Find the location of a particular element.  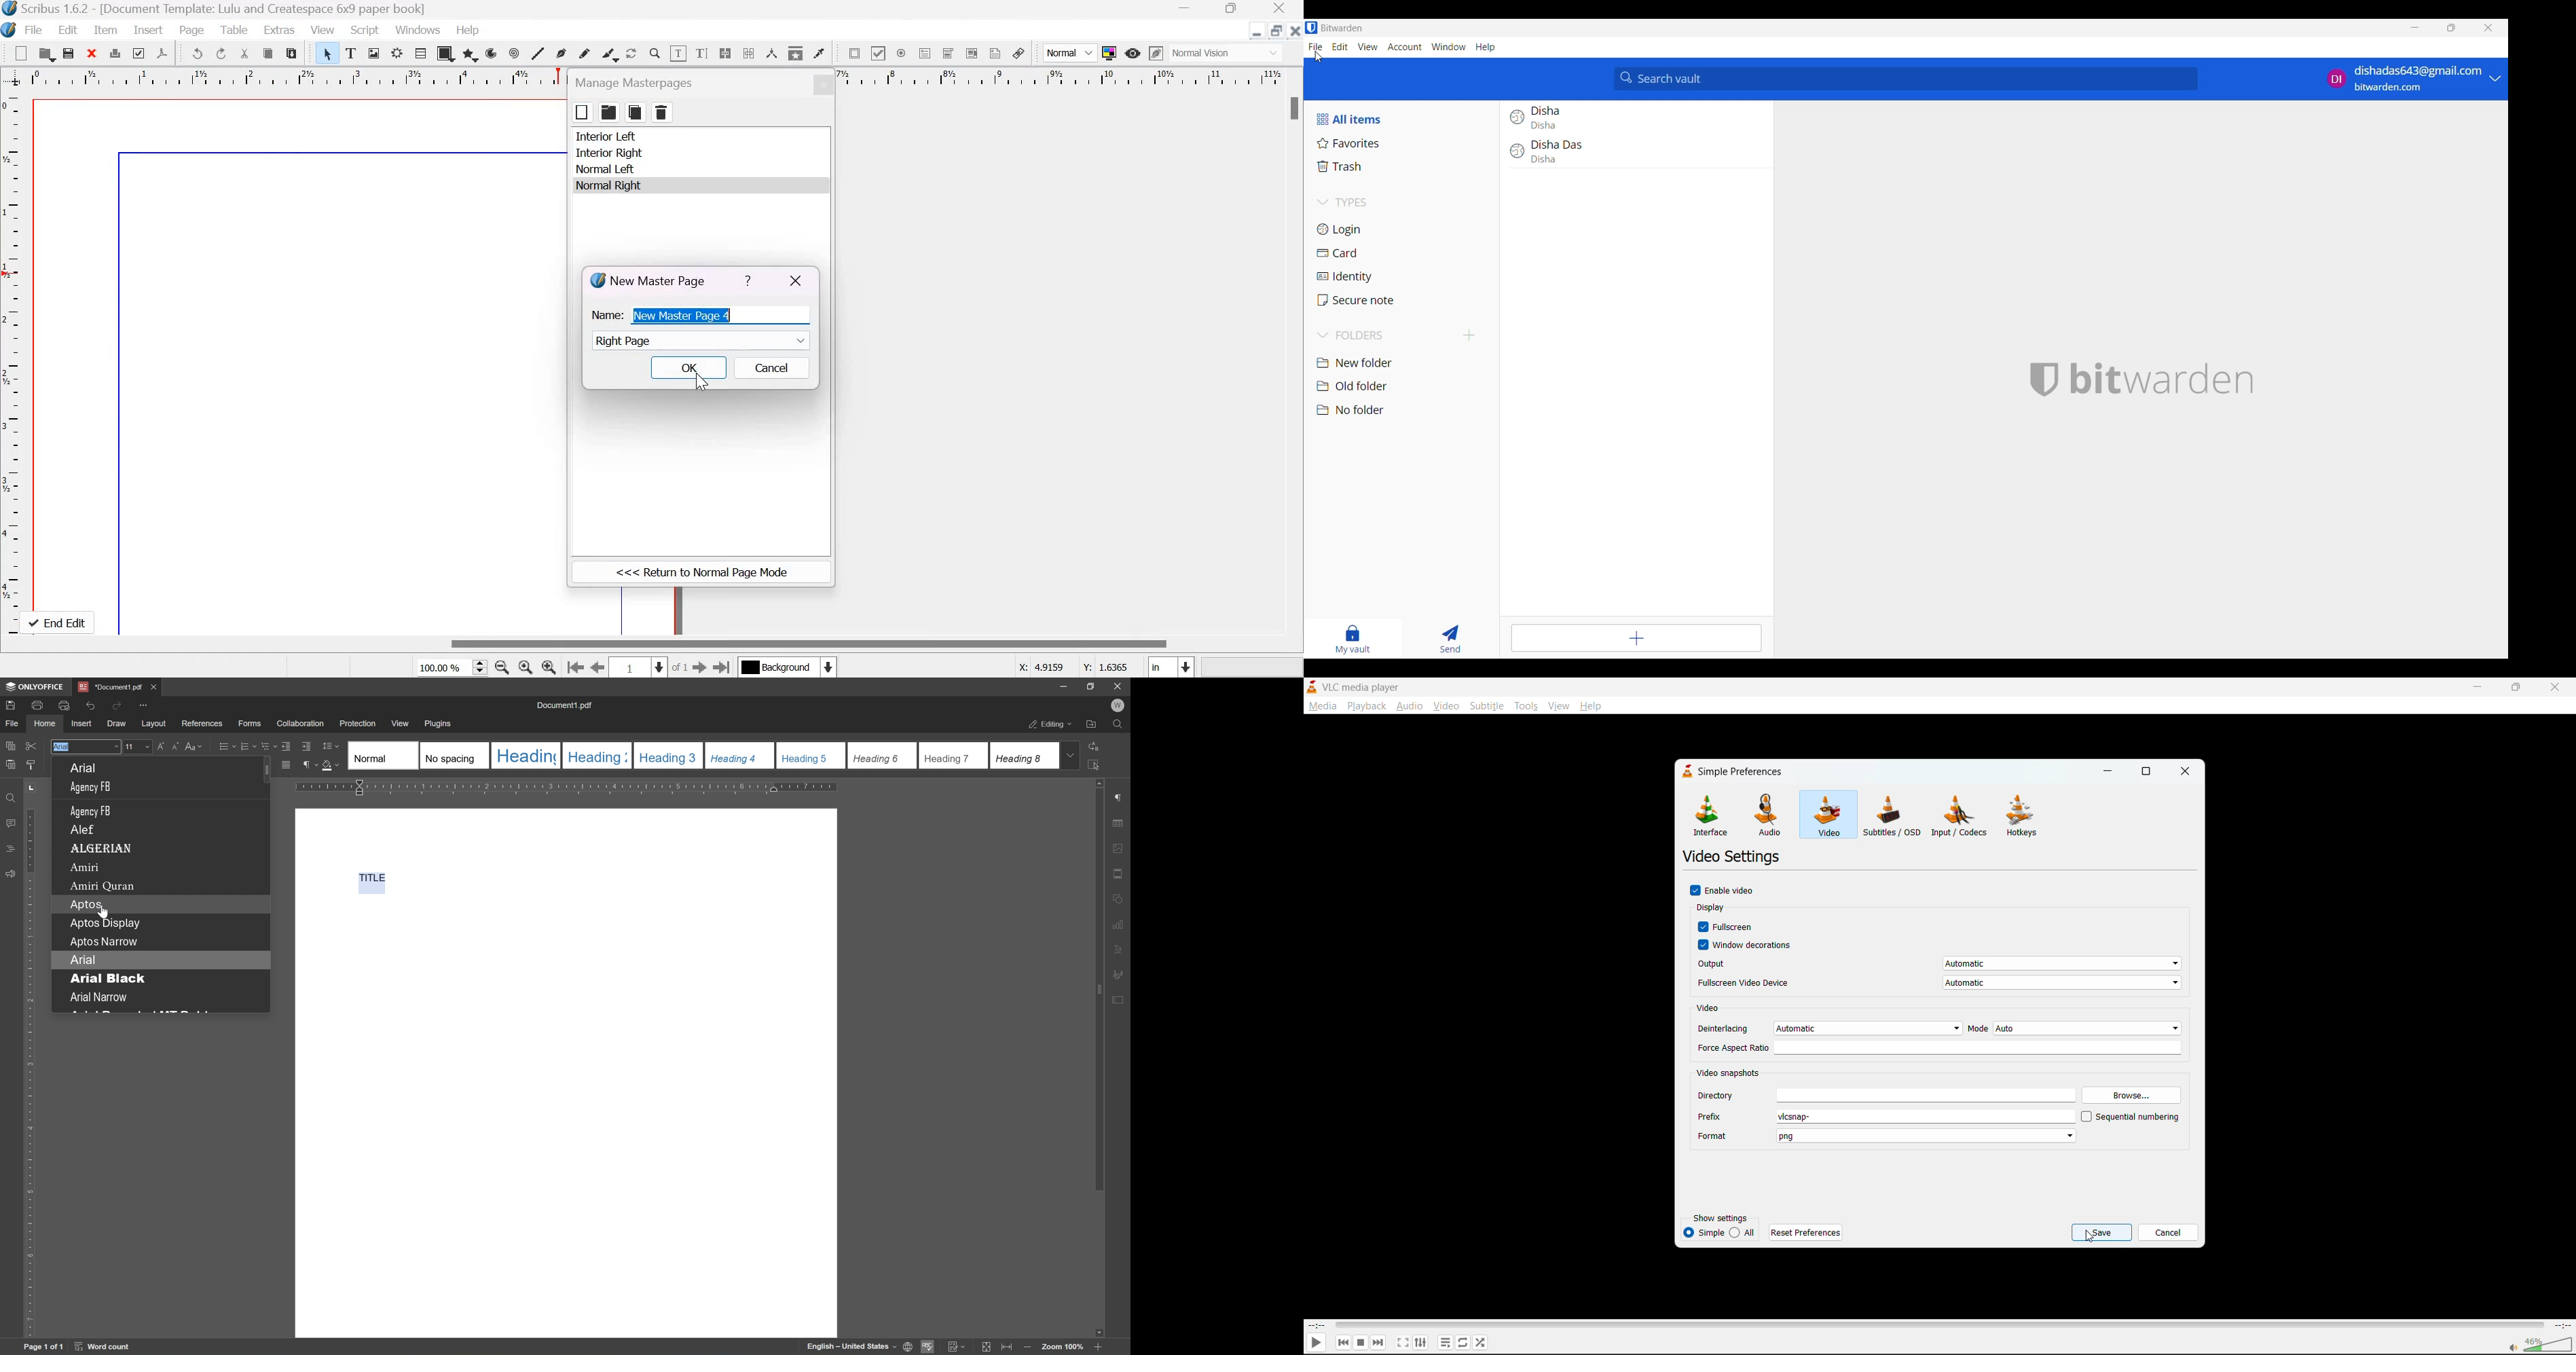

Zoom 100% is located at coordinates (1064, 1348).